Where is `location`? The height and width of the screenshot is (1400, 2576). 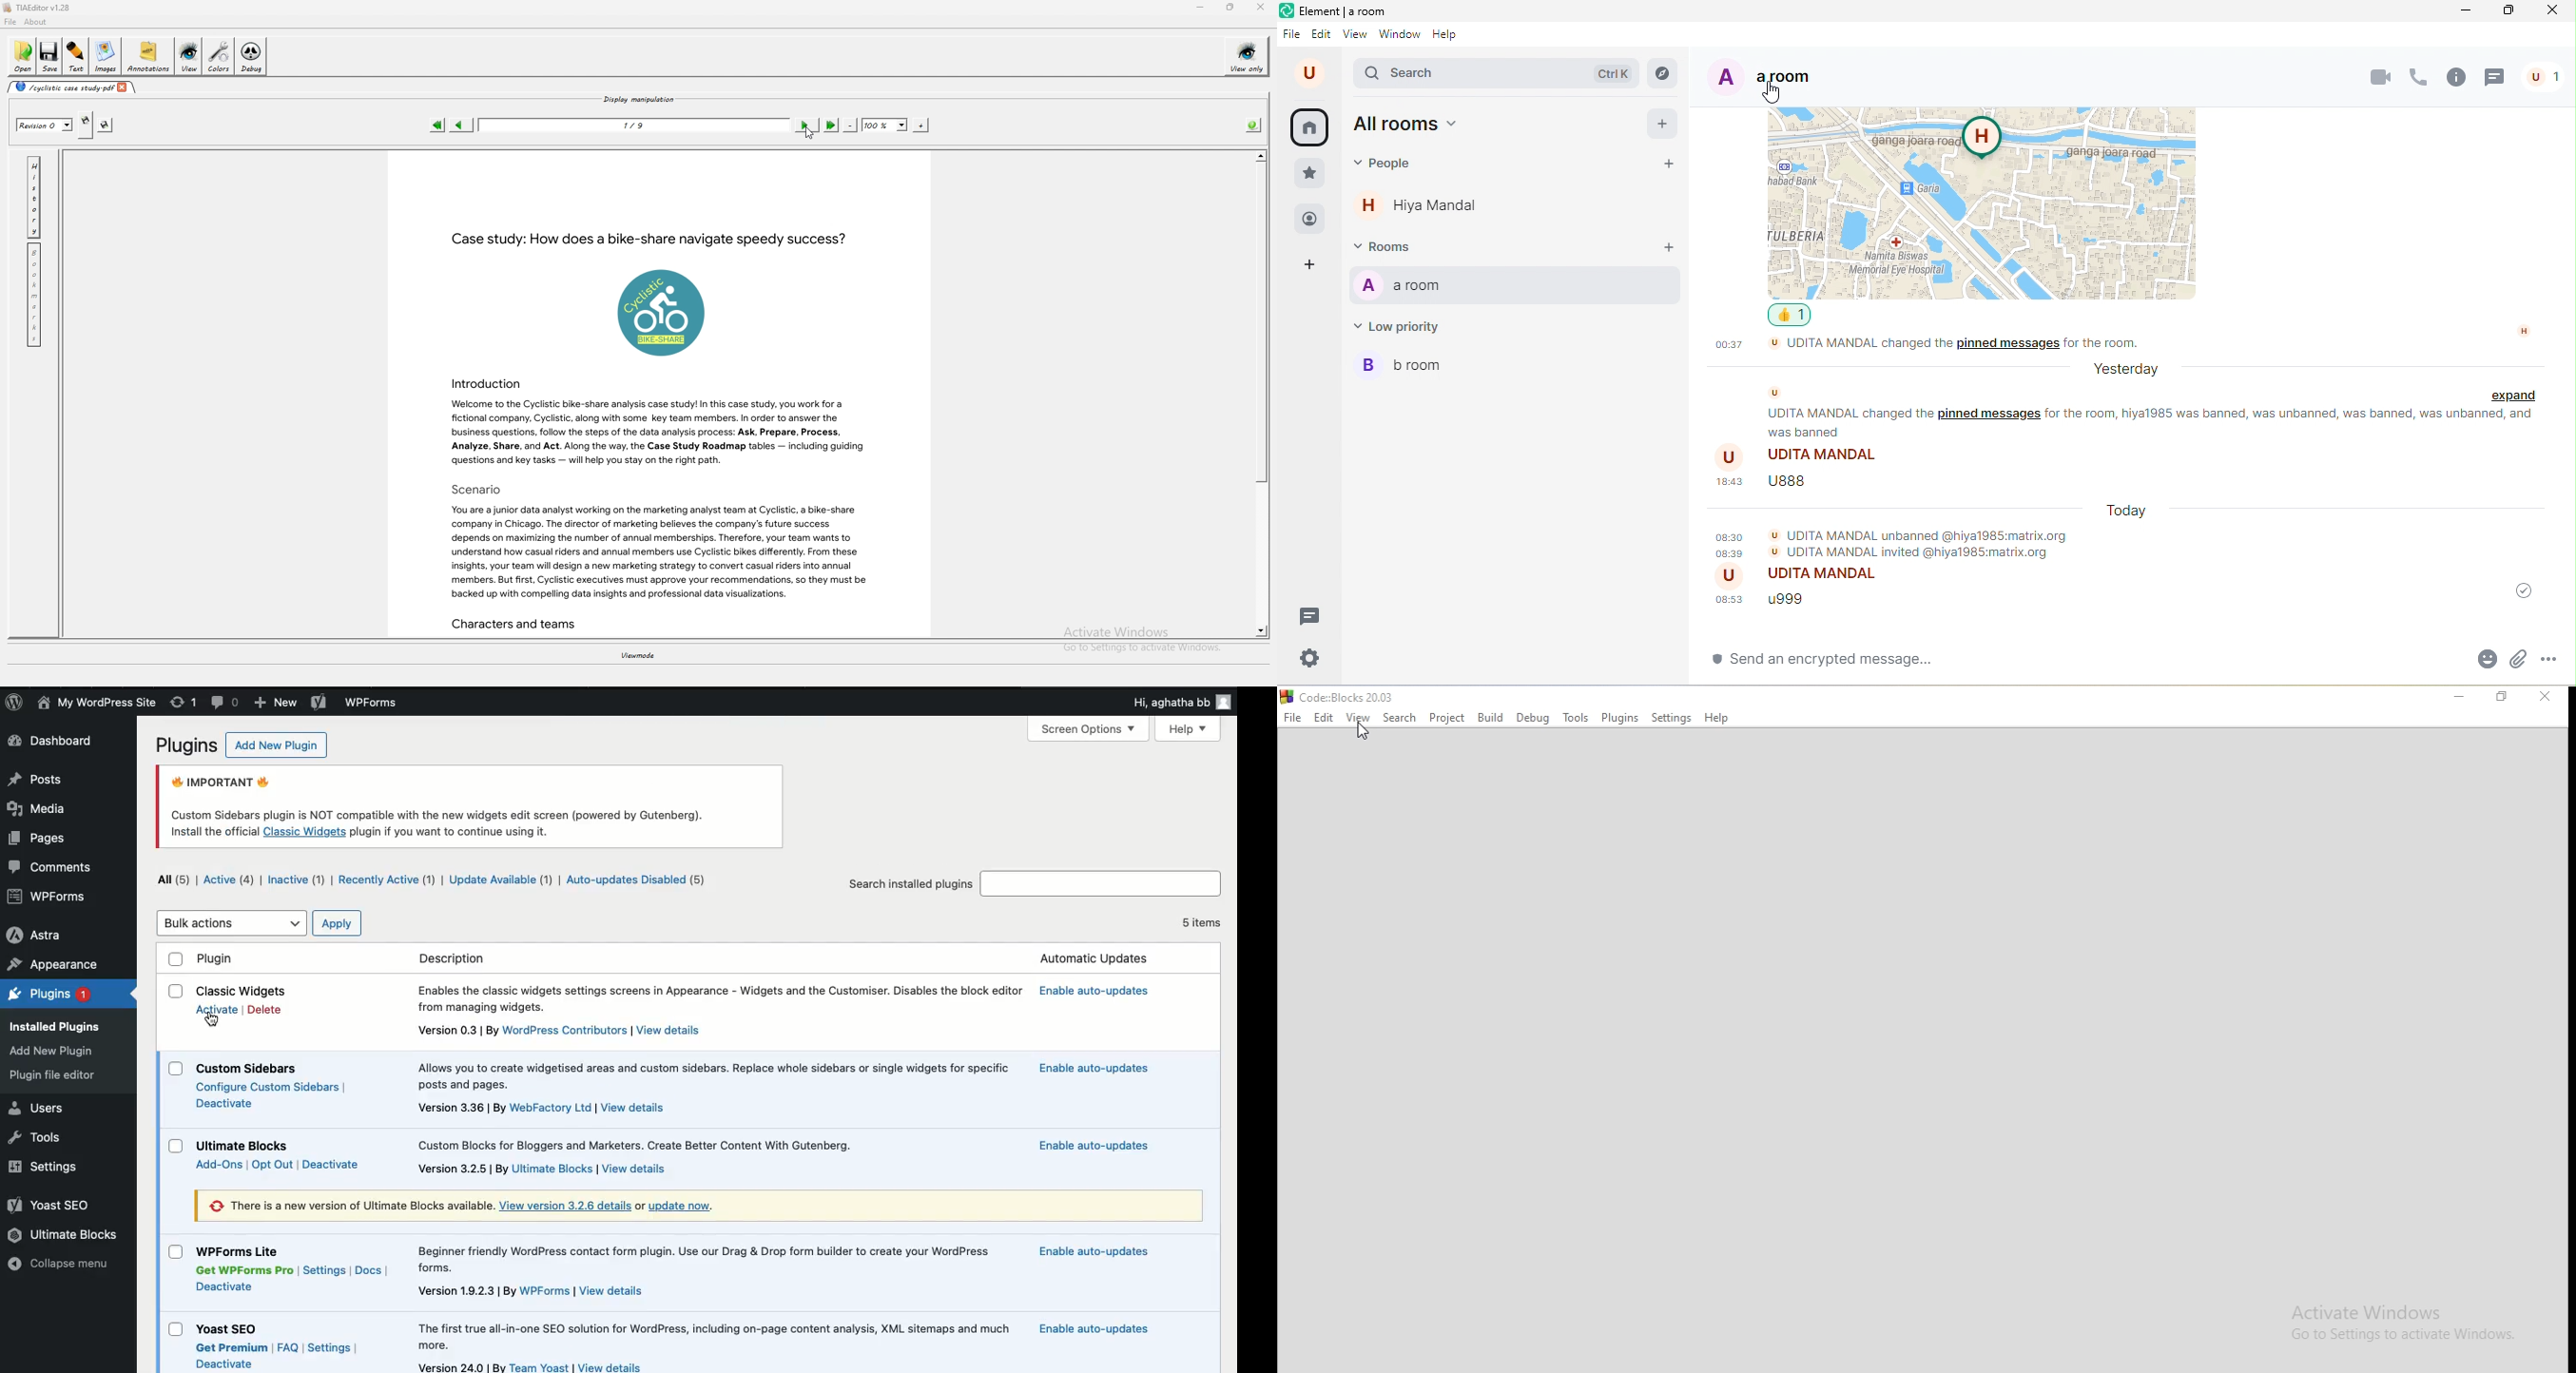
location is located at coordinates (1974, 201).